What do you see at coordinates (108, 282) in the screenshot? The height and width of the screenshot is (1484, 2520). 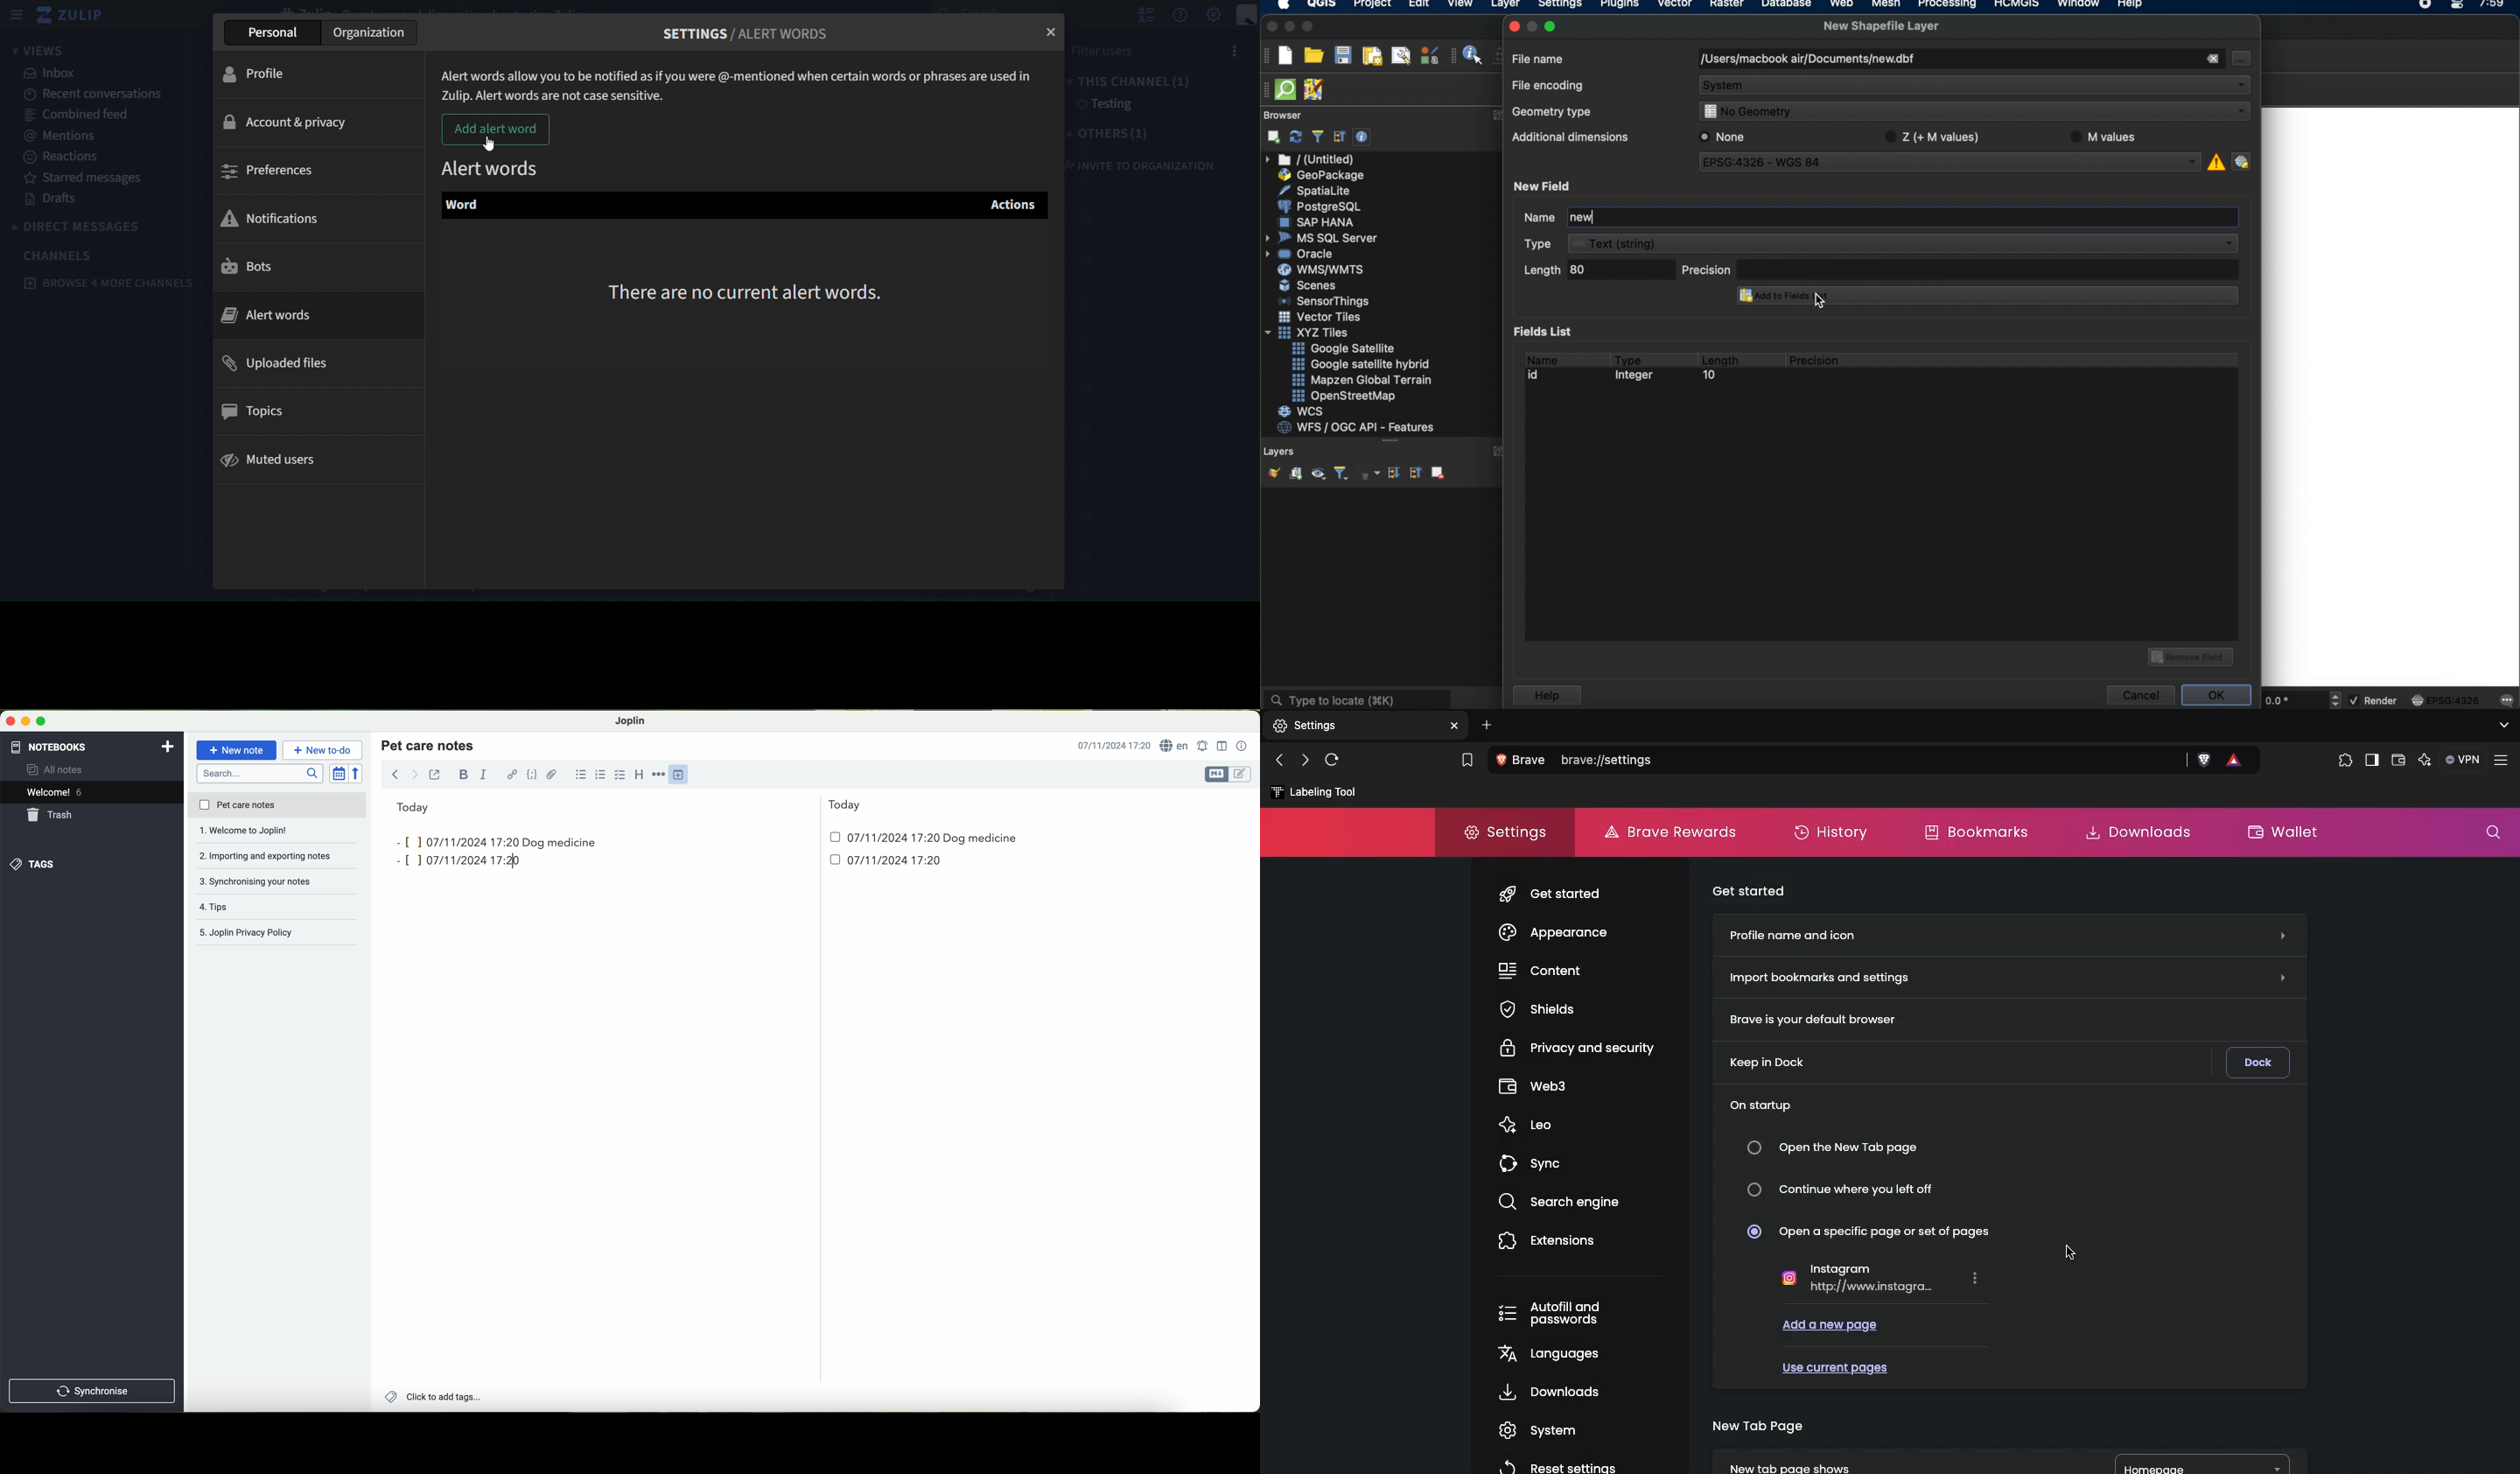 I see `browse 4 more channels` at bounding box center [108, 282].